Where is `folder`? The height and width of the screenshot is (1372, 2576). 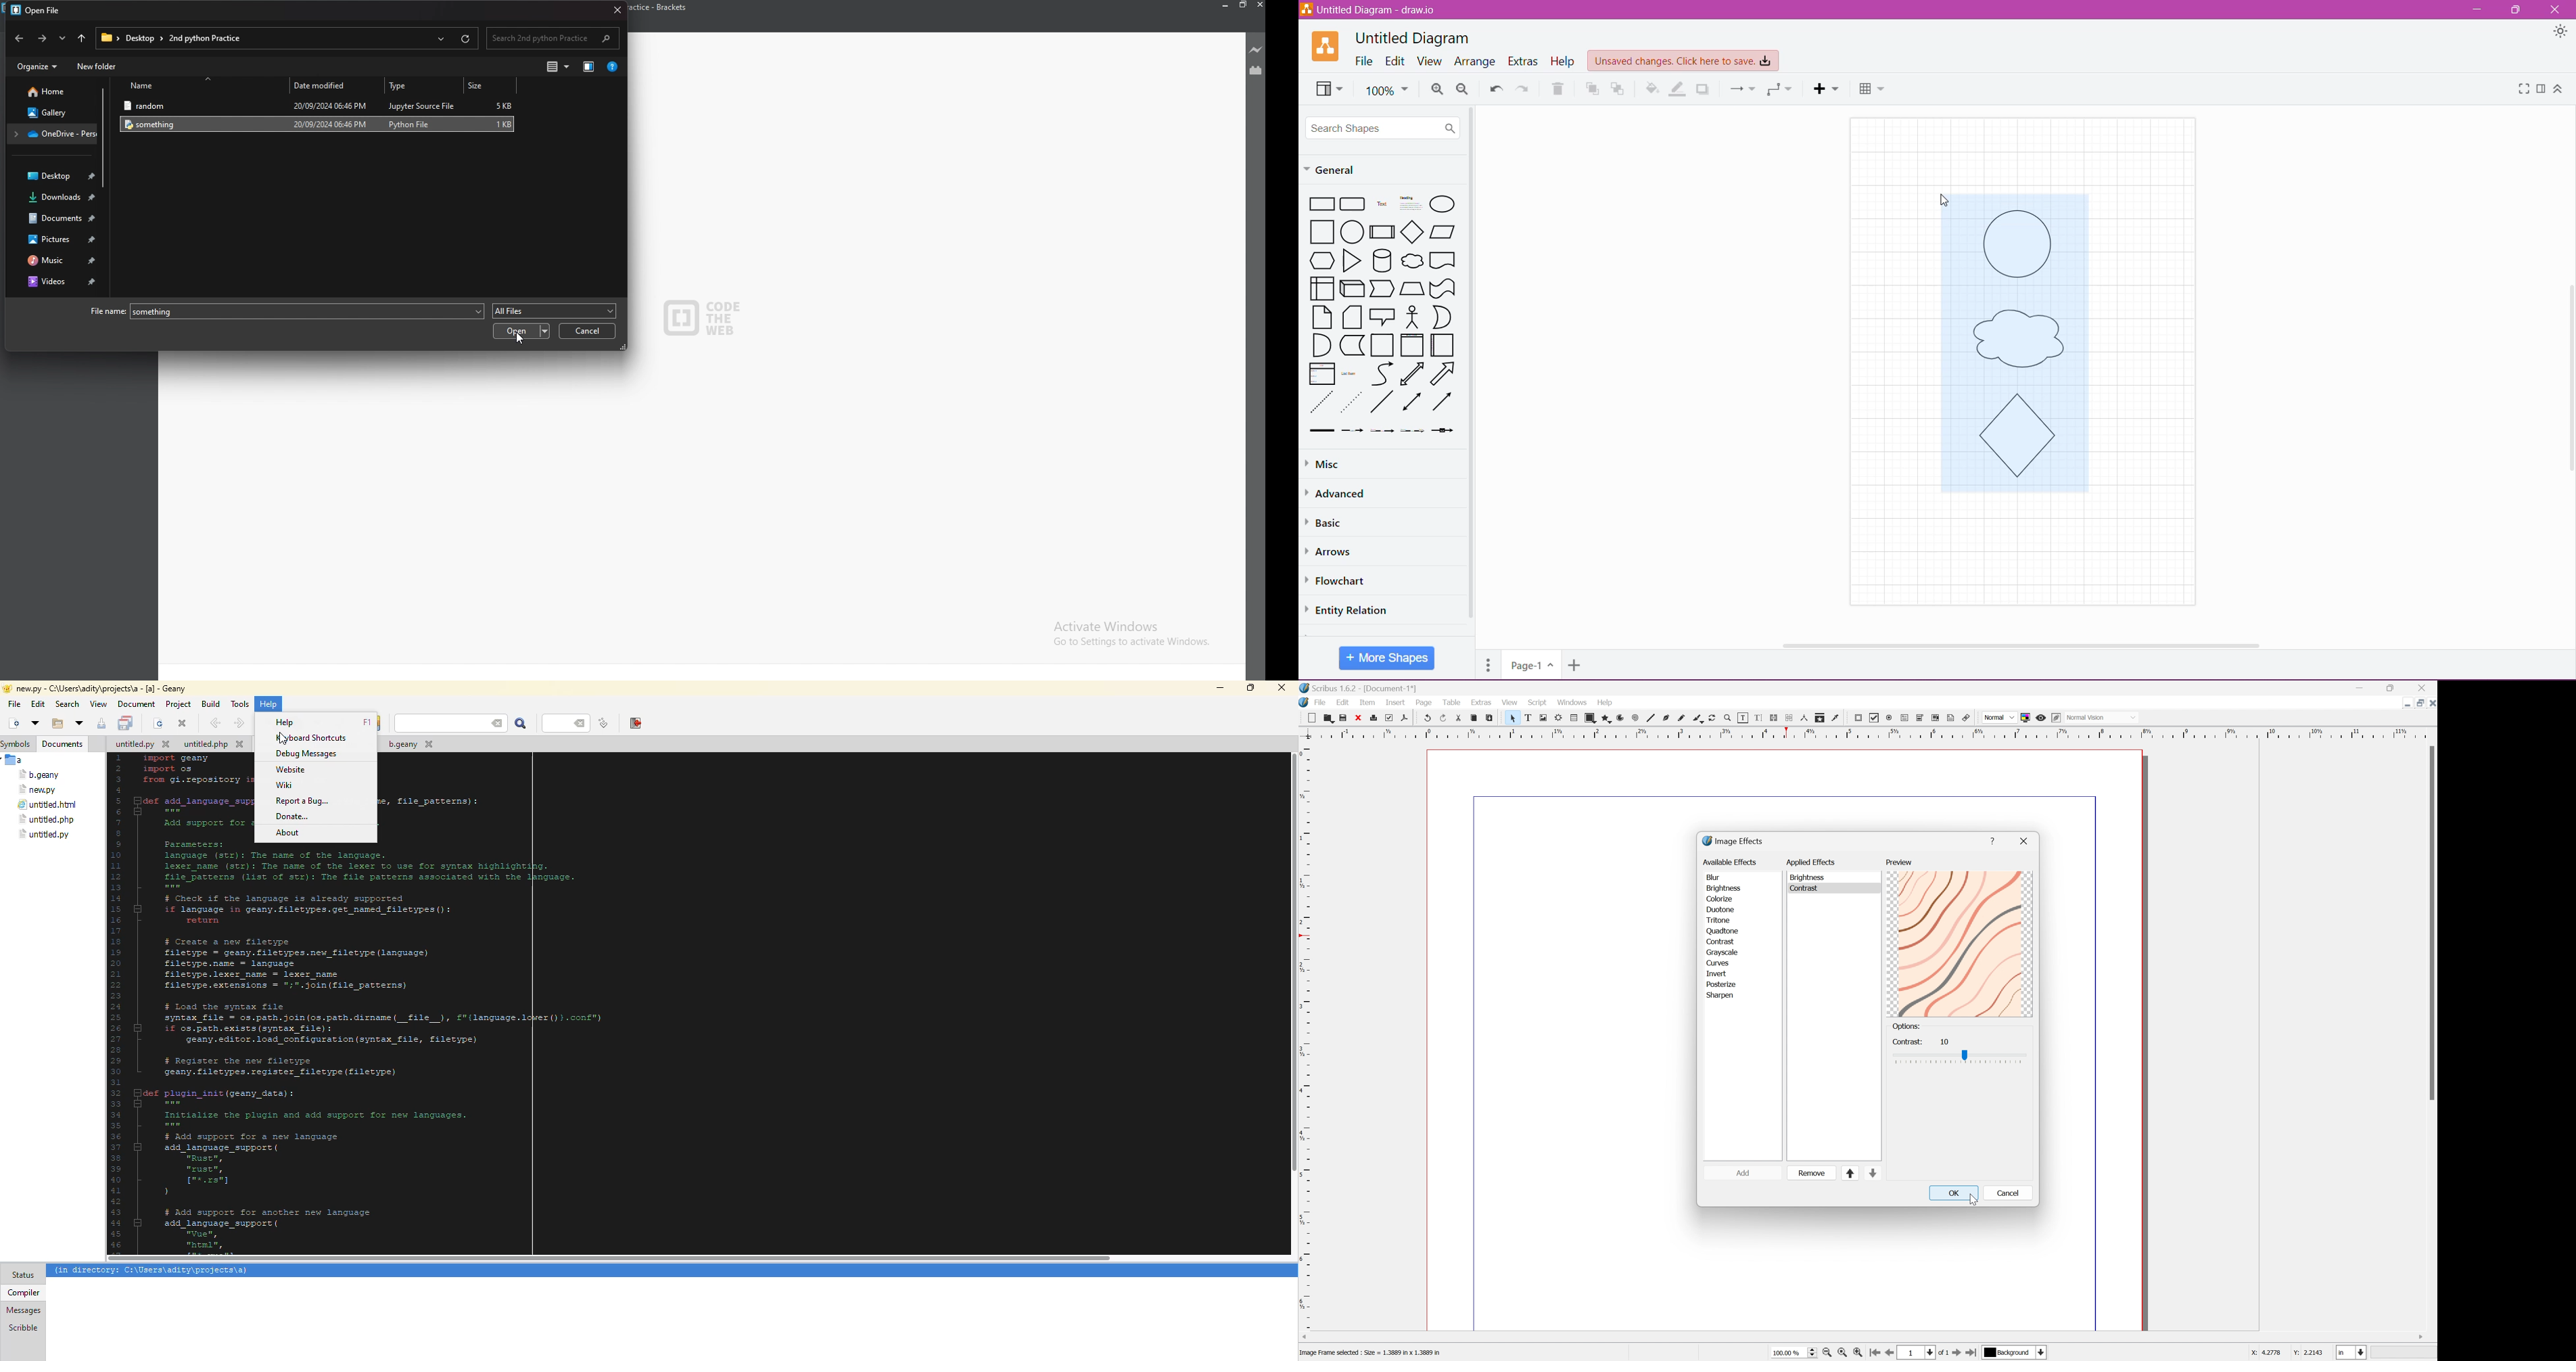 folder is located at coordinates (107, 38).